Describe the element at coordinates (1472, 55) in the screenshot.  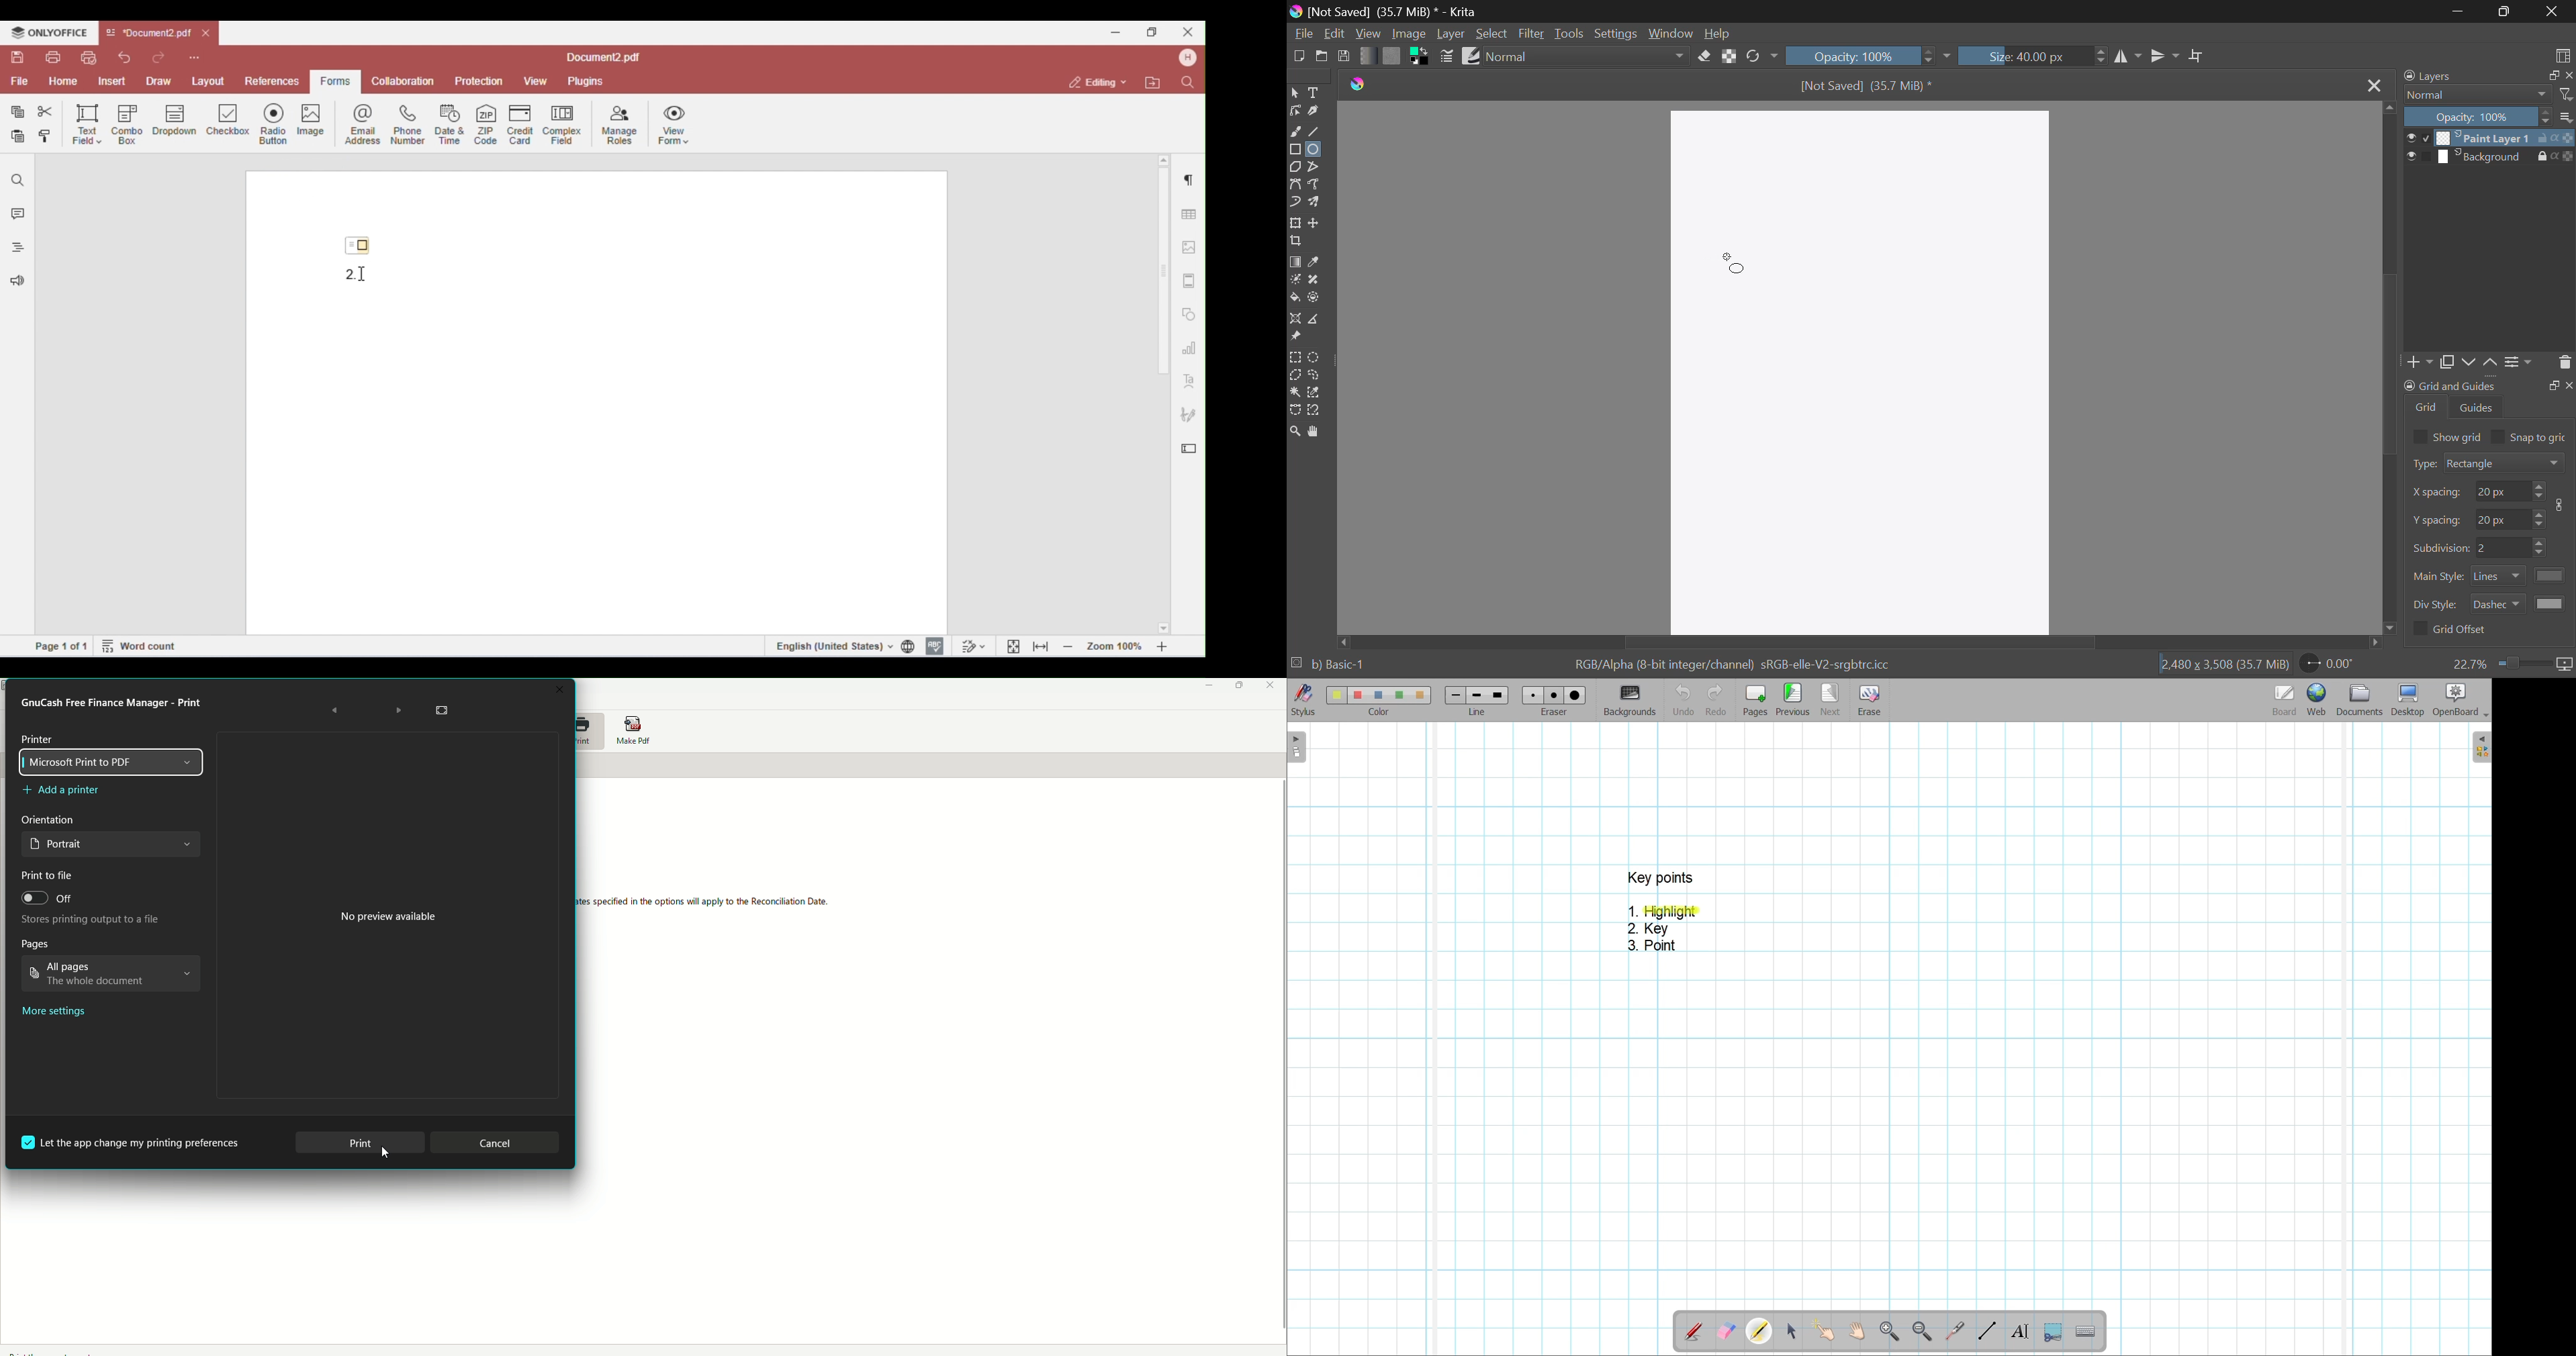
I see `Brush Presets` at that location.